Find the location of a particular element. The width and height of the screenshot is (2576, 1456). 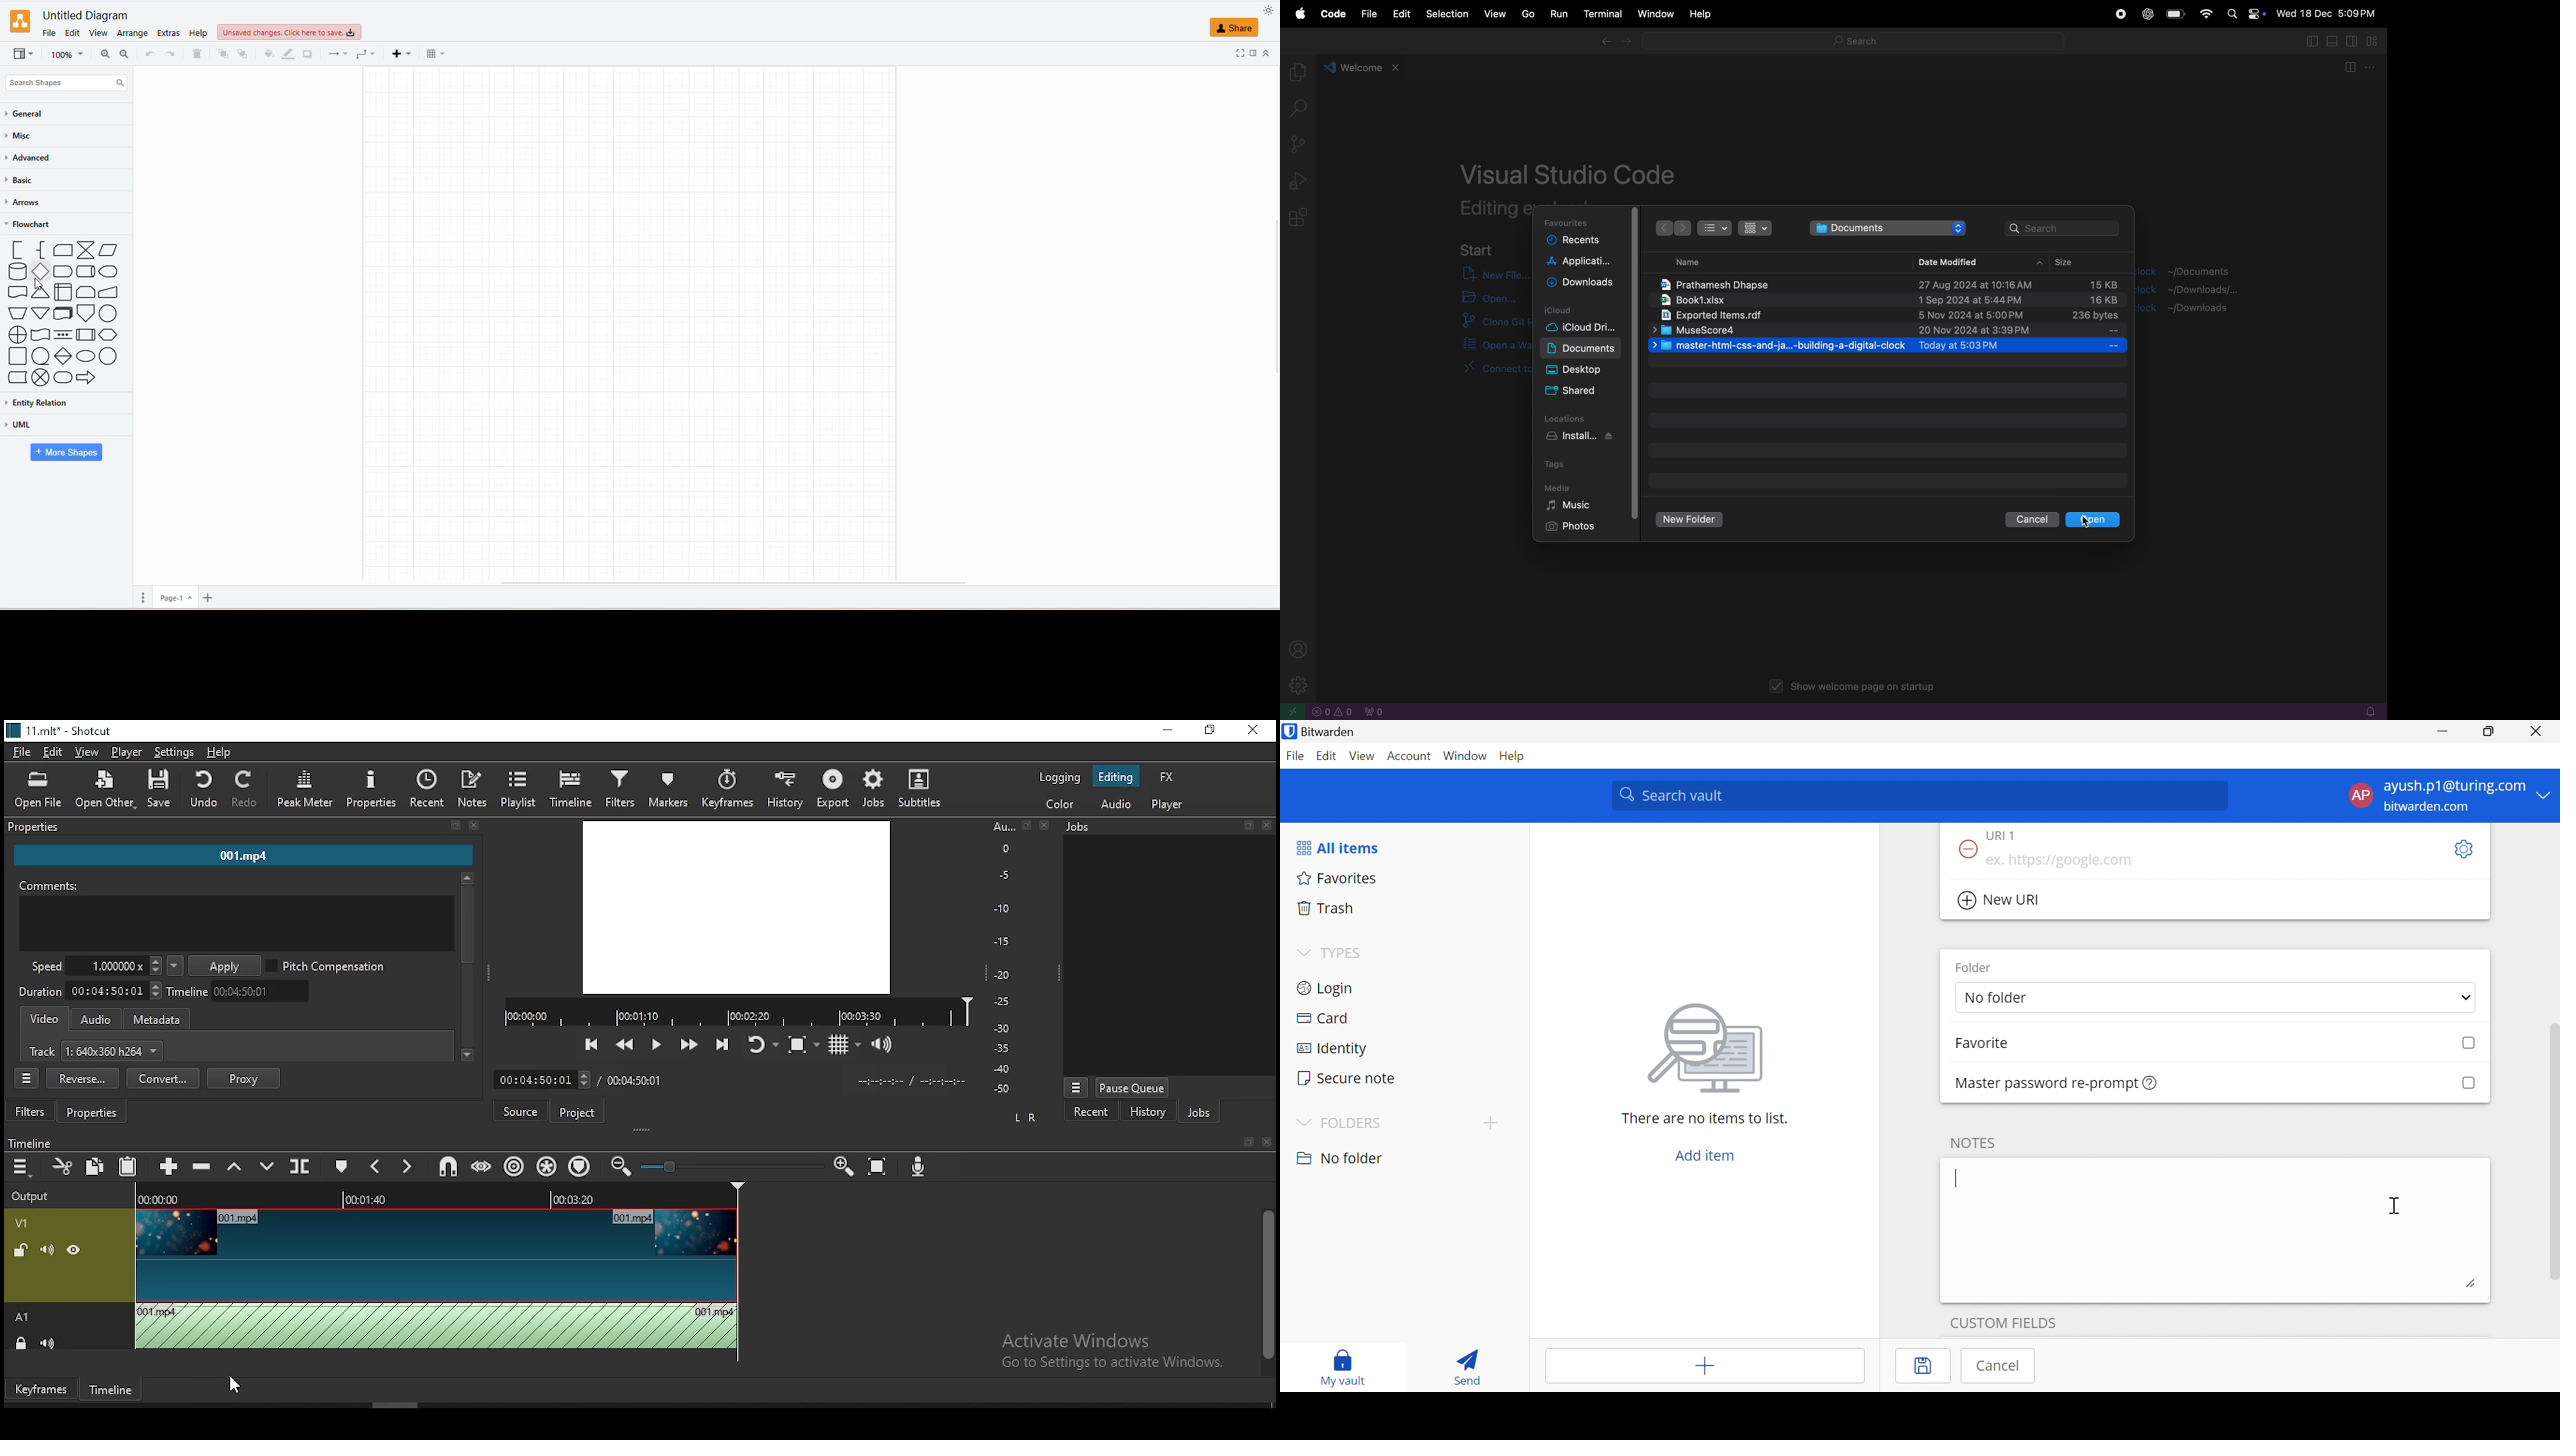

Drop Down is located at coordinates (2467, 999).